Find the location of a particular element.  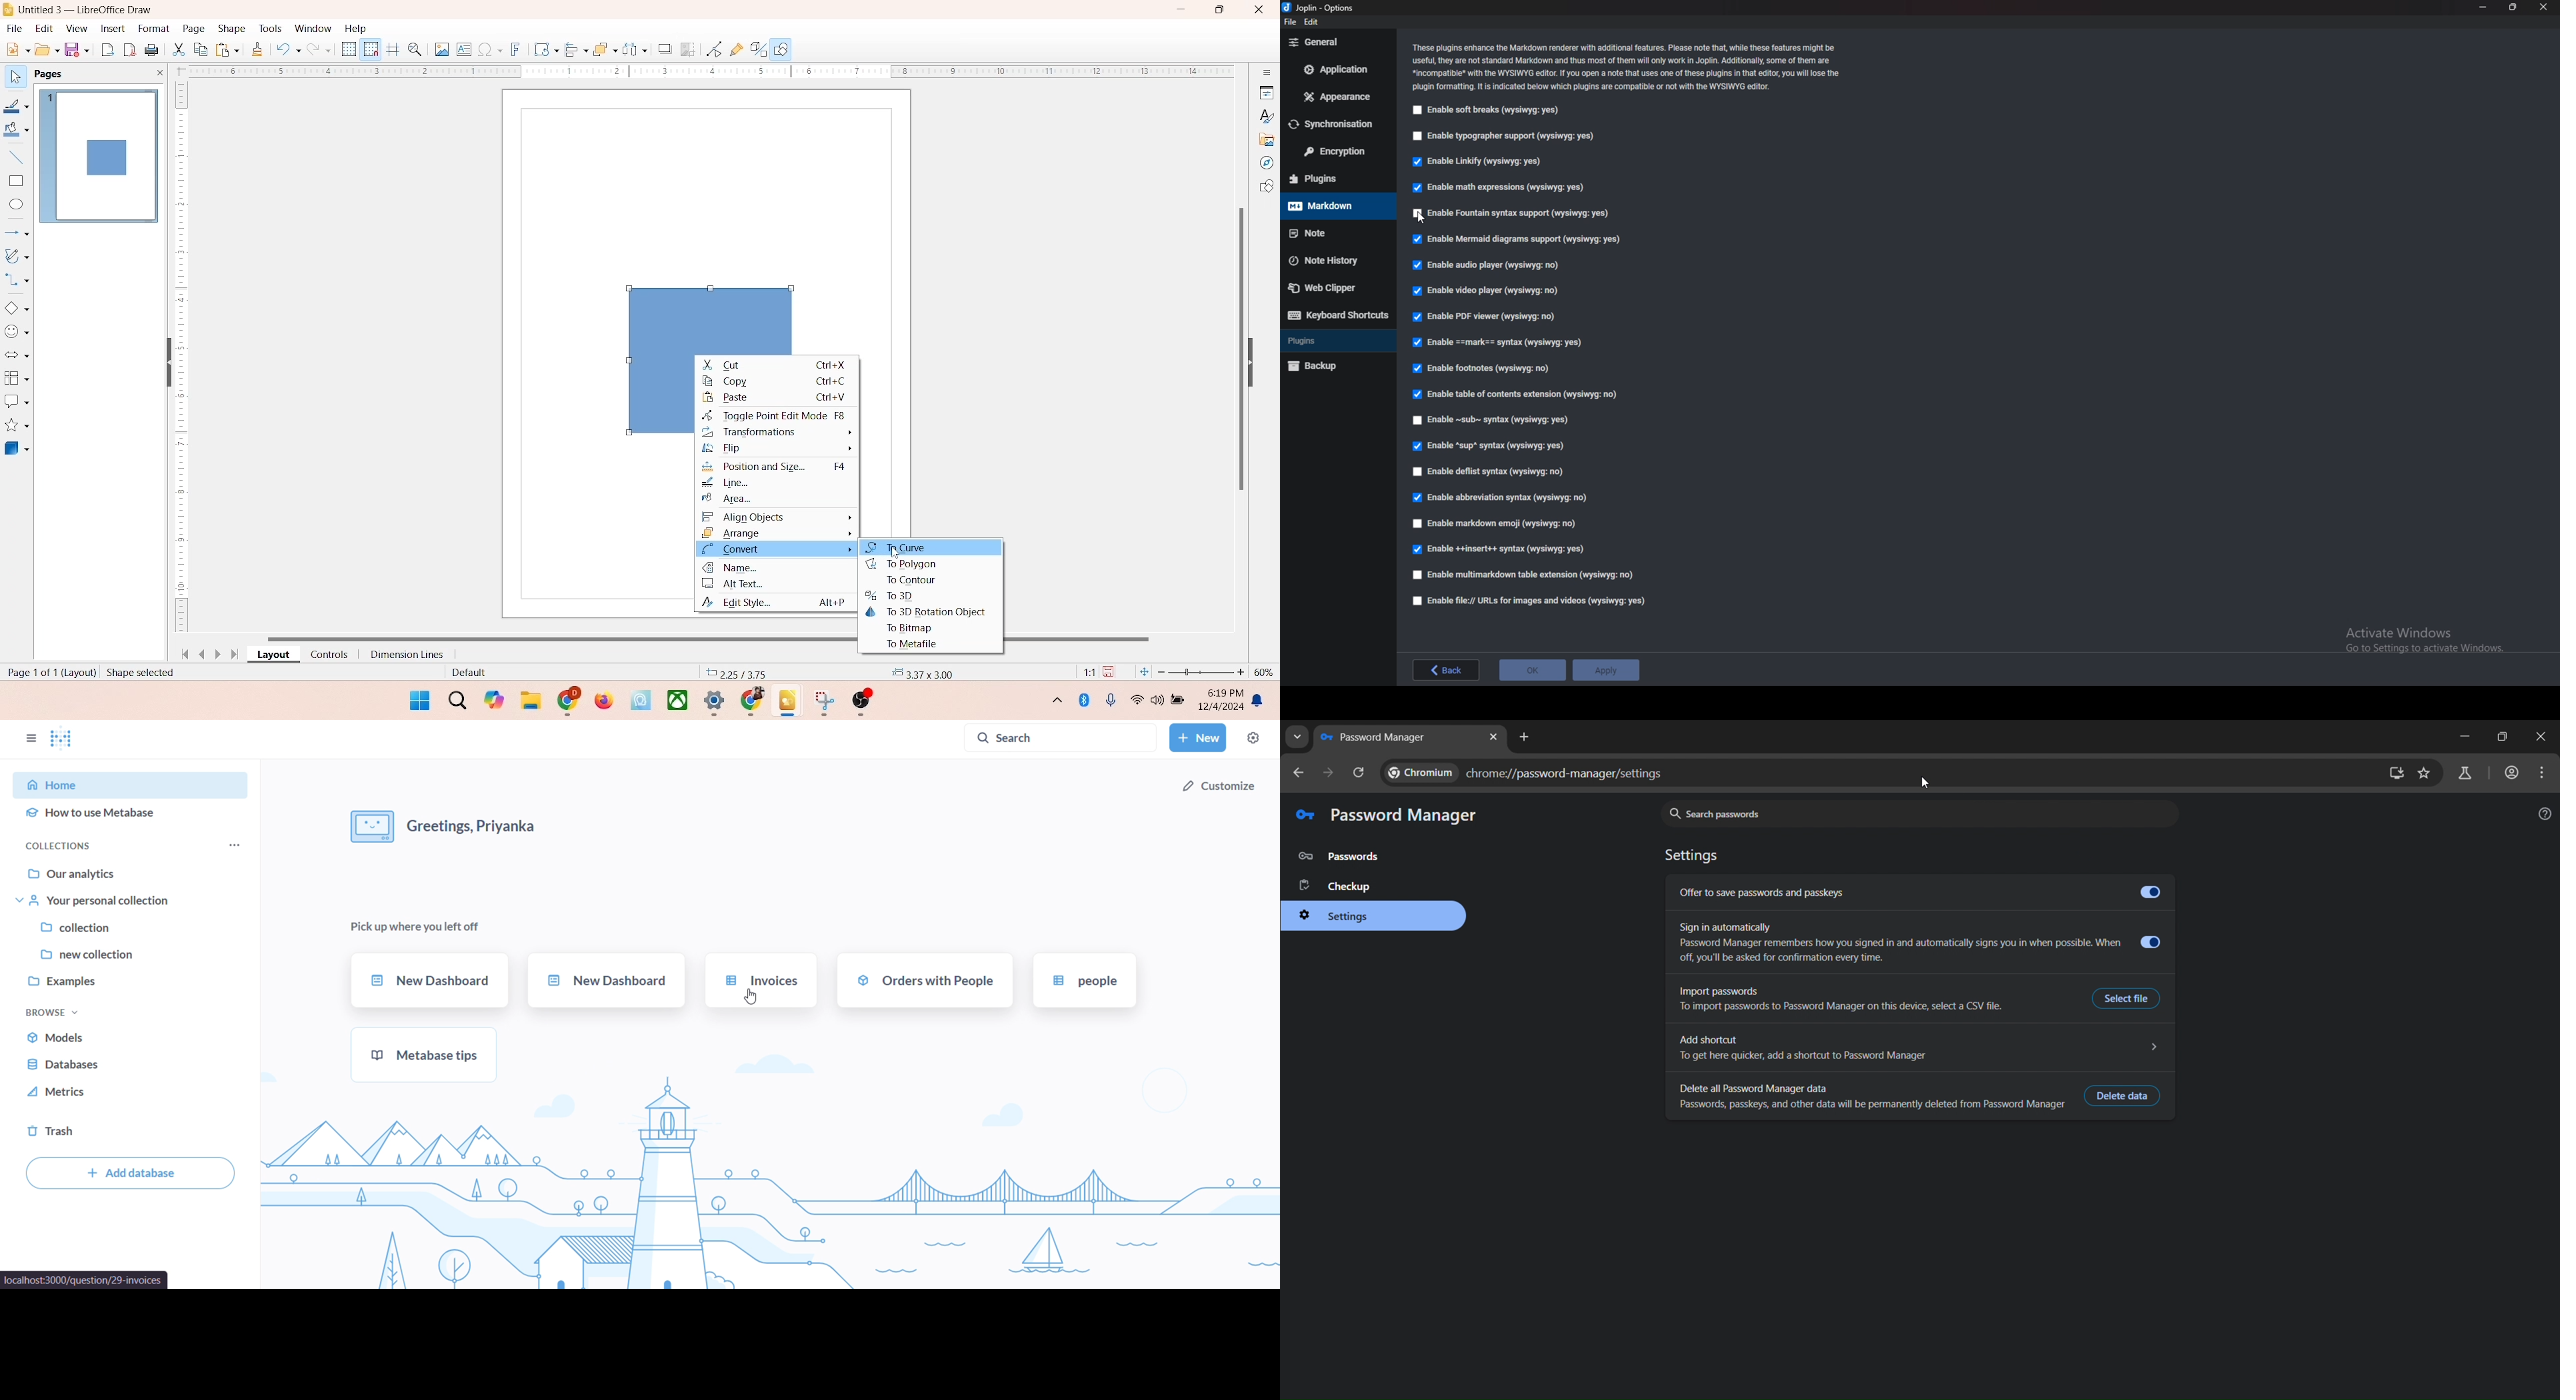

Enable math expressions is located at coordinates (1497, 186).